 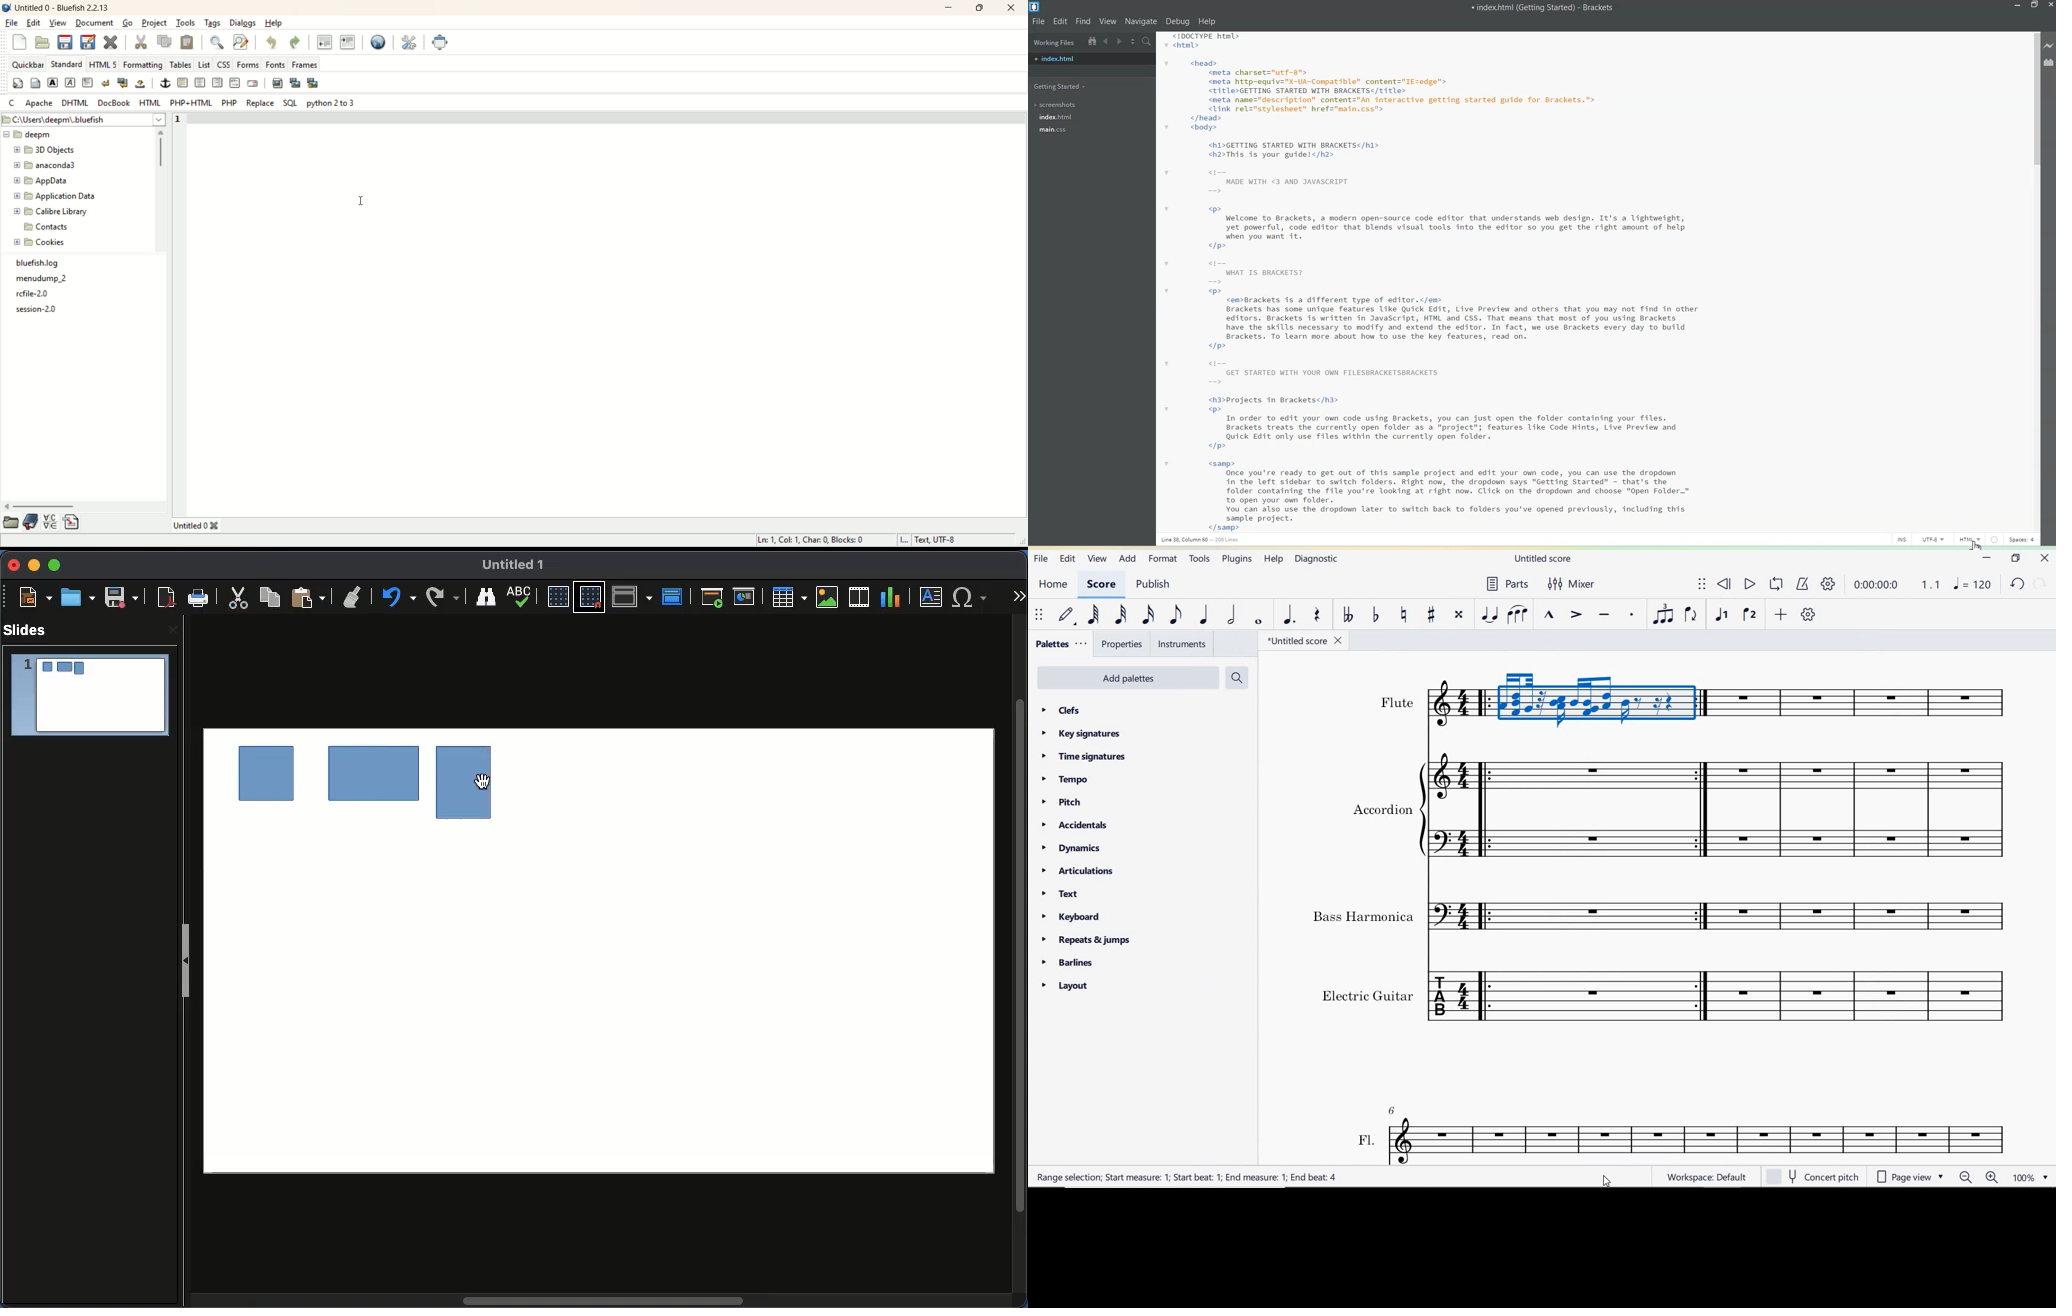 I want to click on layout, so click(x=1065, y=986).